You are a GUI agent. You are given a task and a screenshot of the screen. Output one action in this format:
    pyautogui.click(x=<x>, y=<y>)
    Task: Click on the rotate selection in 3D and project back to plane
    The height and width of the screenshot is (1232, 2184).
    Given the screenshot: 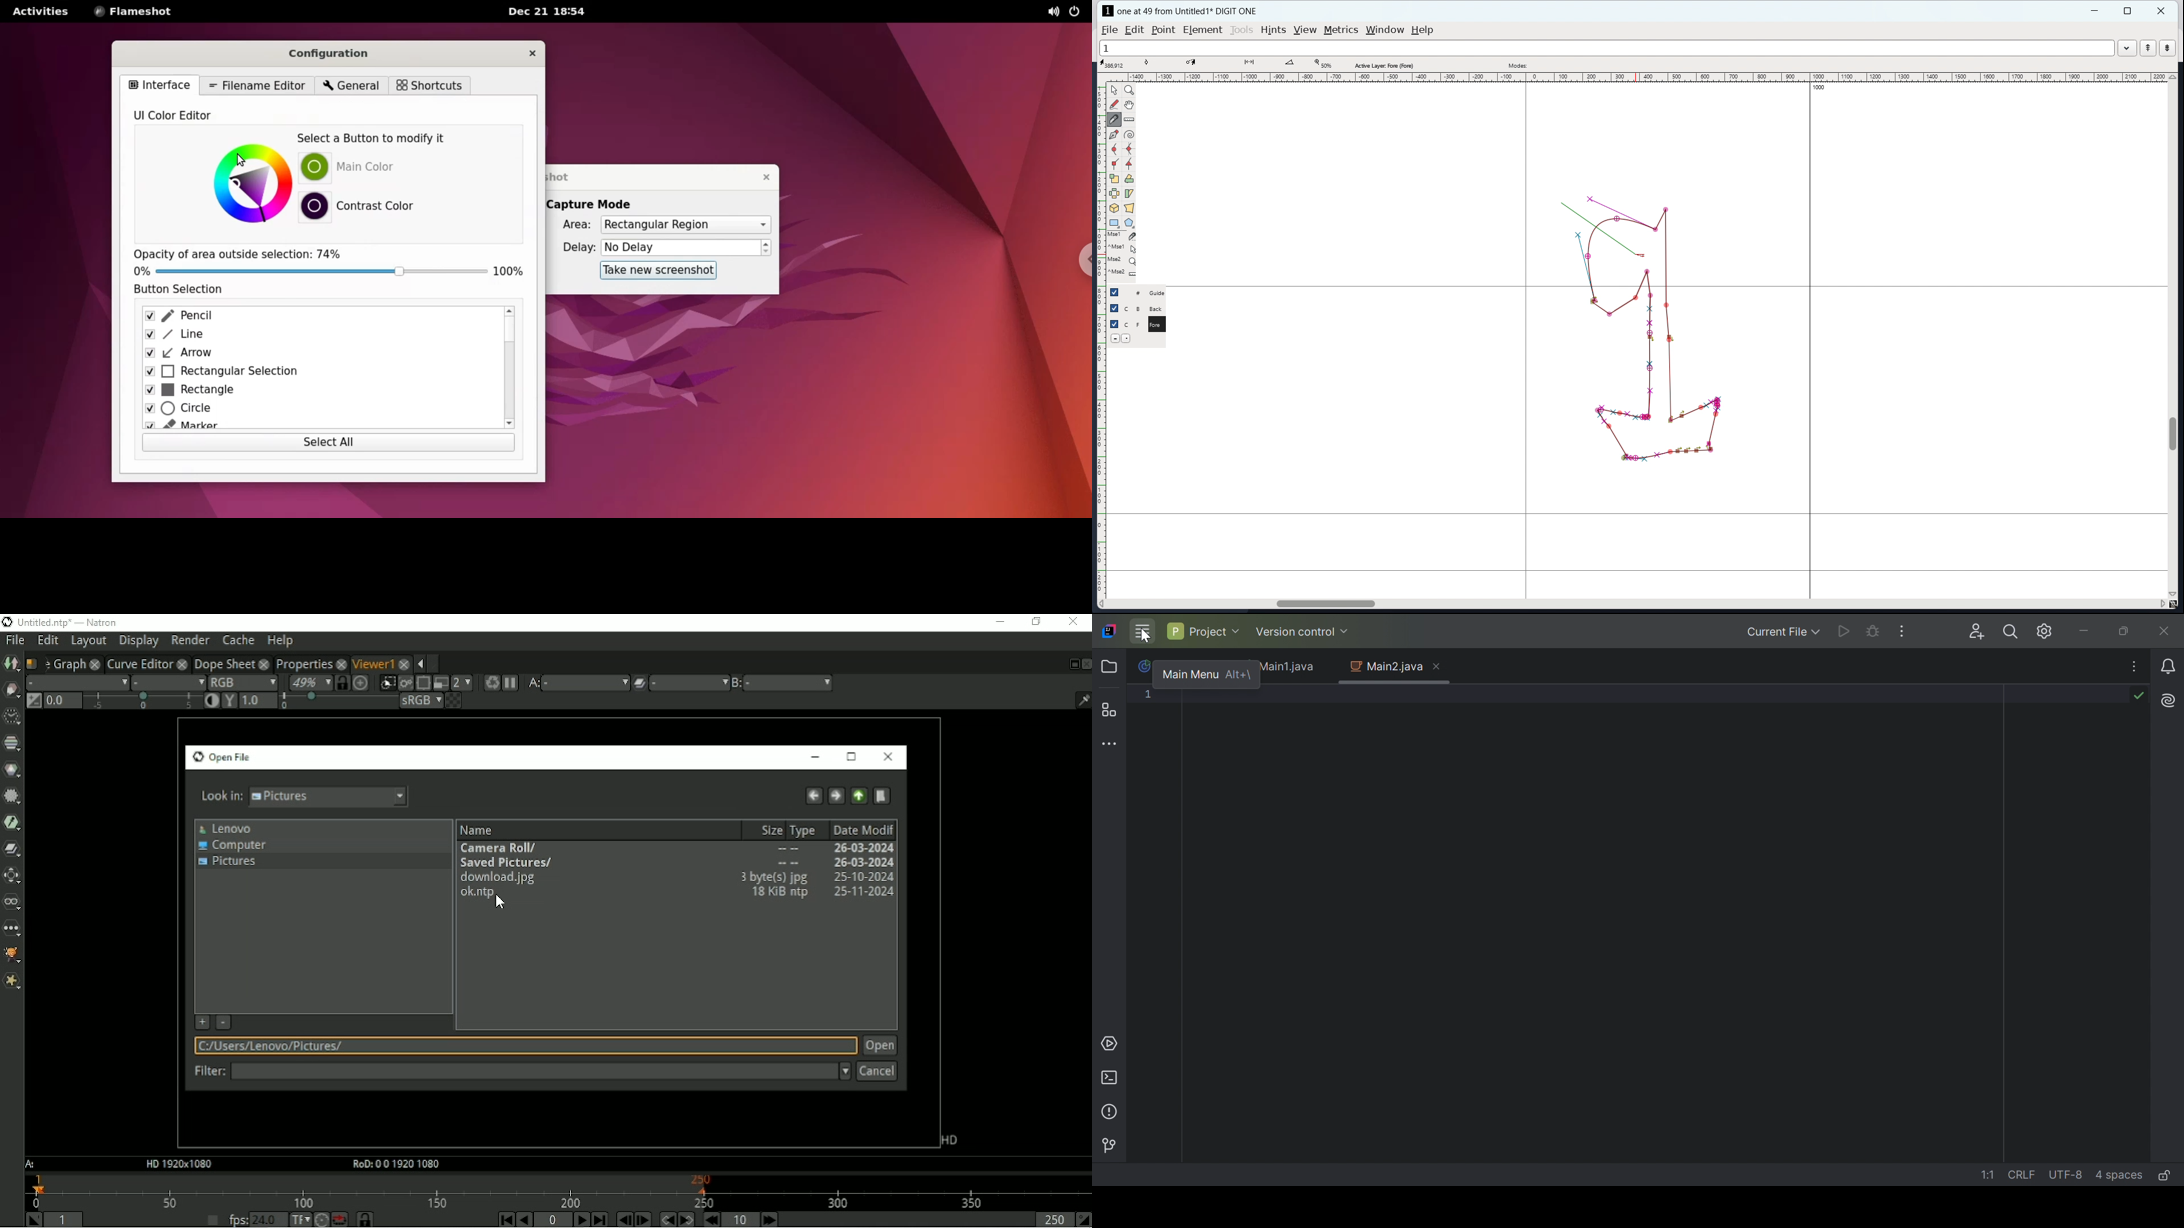 What is the action you would take?
    pyautogui.click(x=1114, y=208)
    